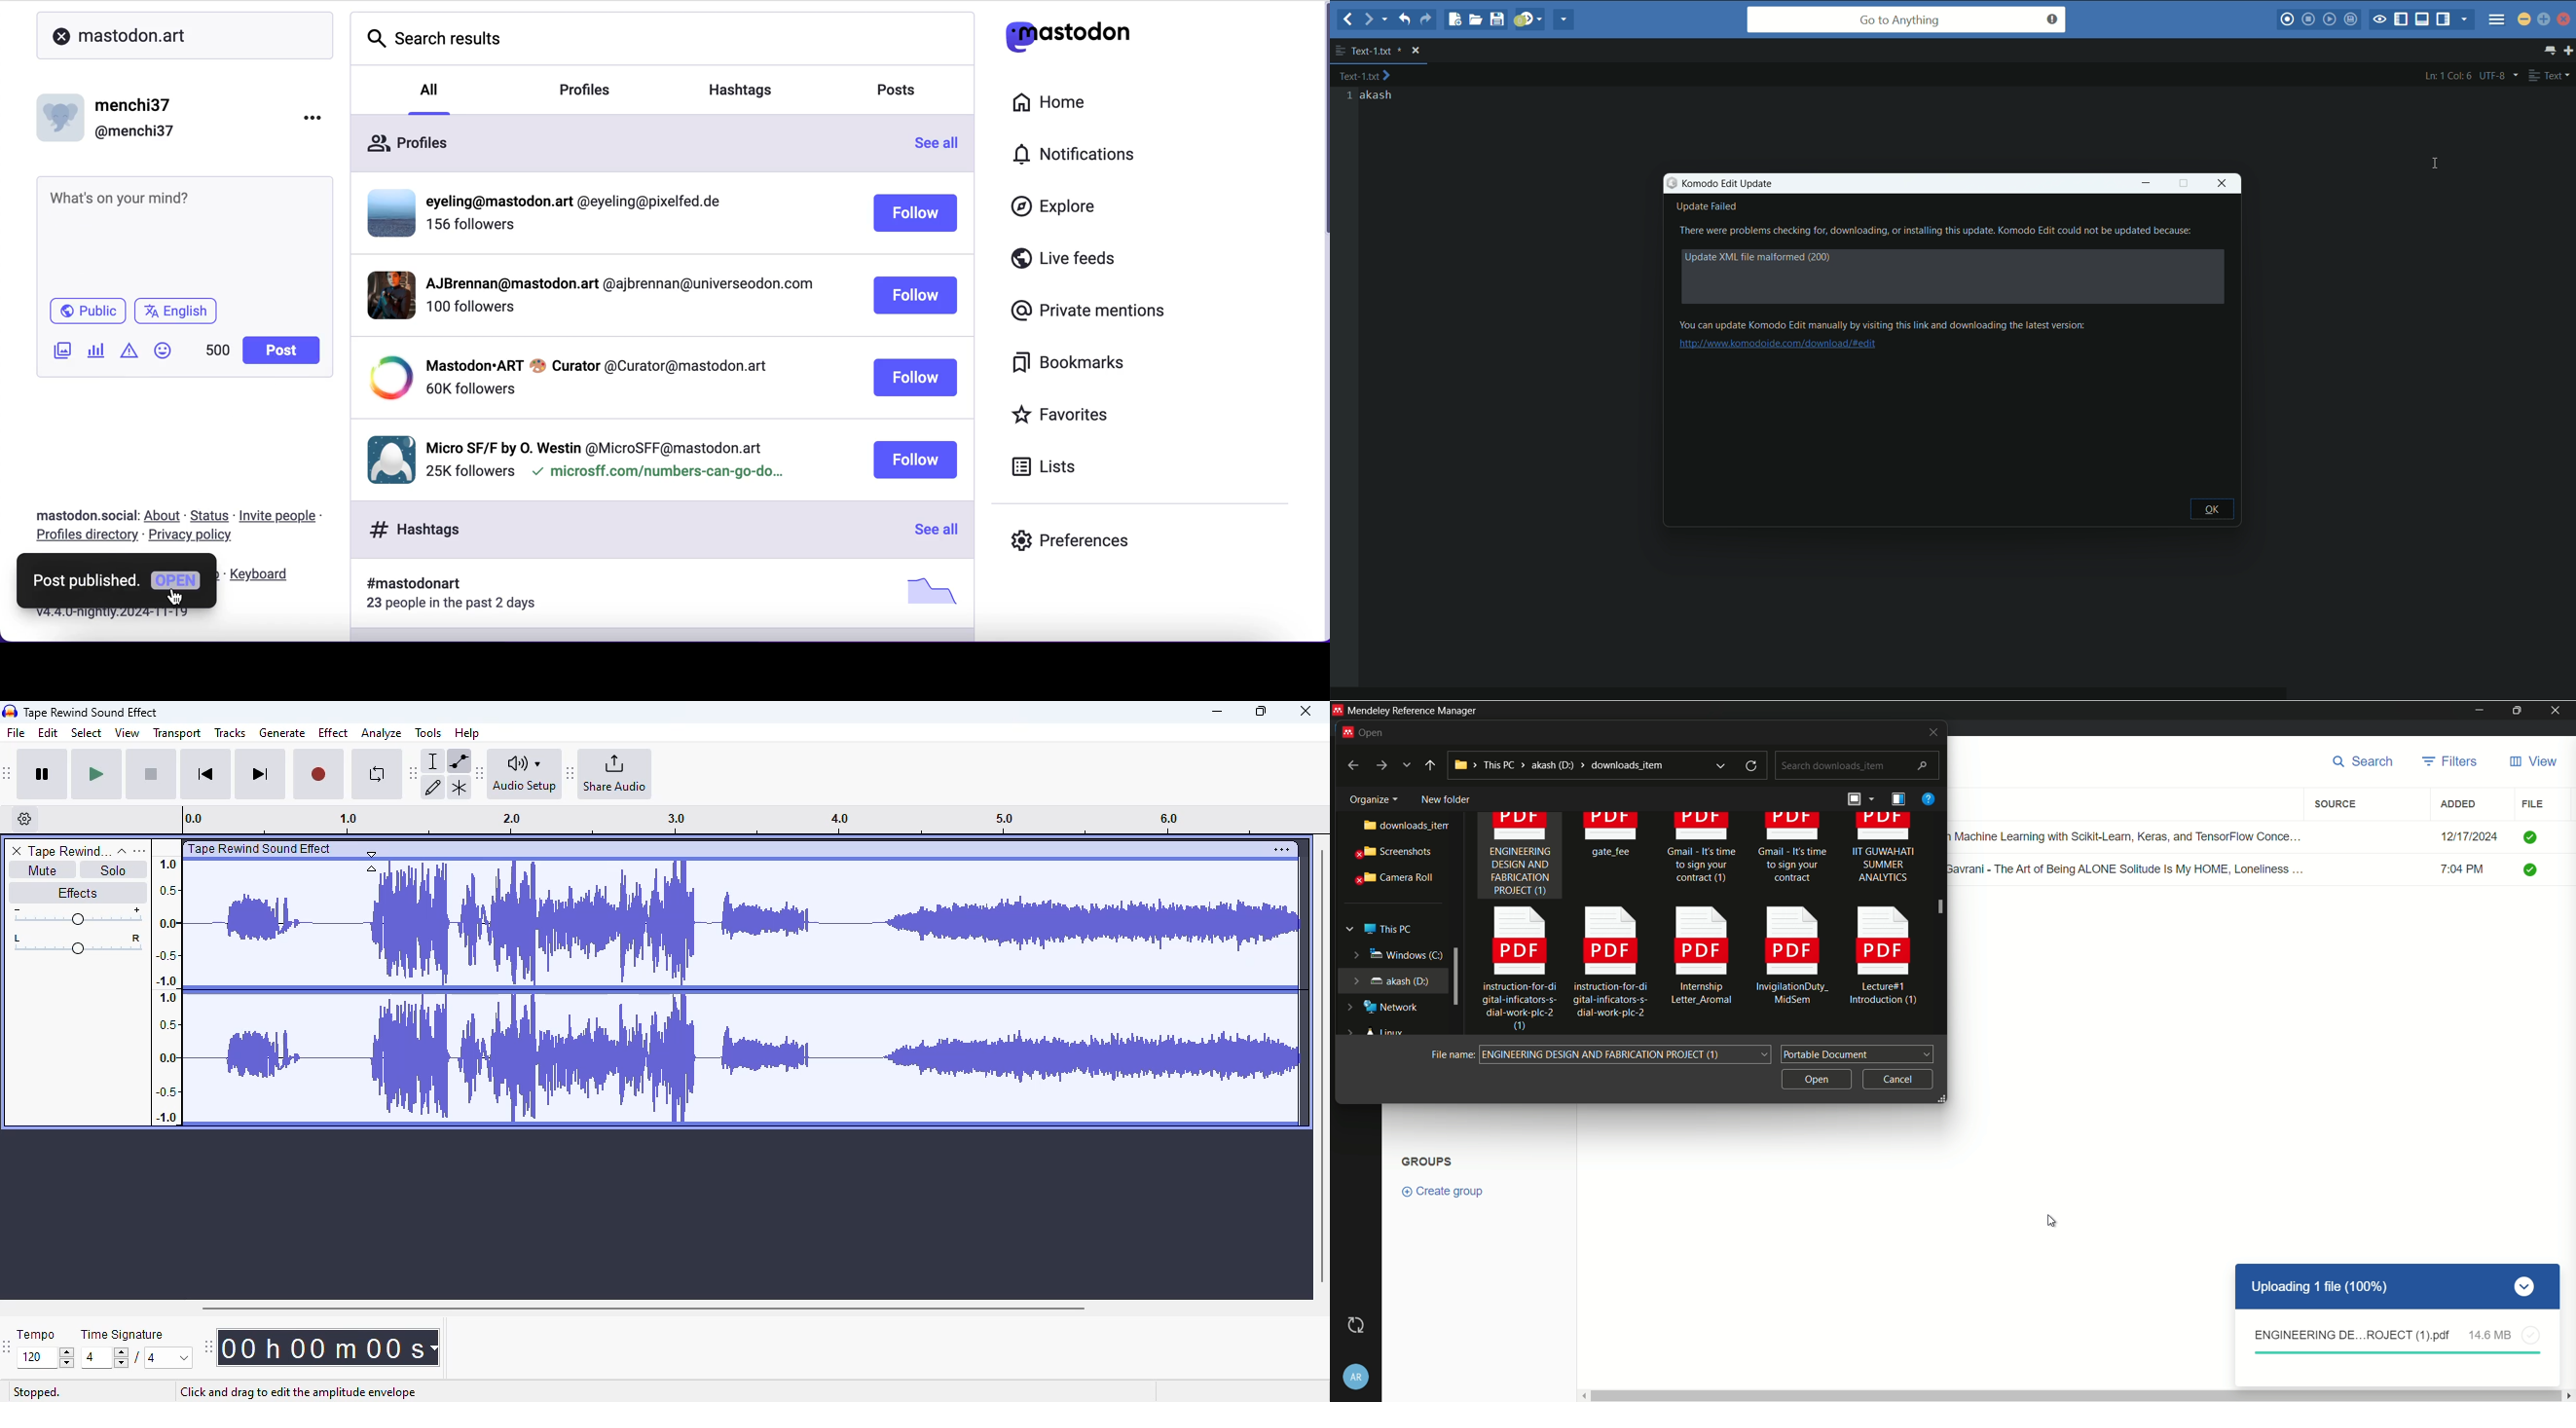 This screenshot has width=2576, height=1428. What do you see at coordinates (85, 310) in the screenshot?
I see `hashtag content` at bounding box center [85, 310].